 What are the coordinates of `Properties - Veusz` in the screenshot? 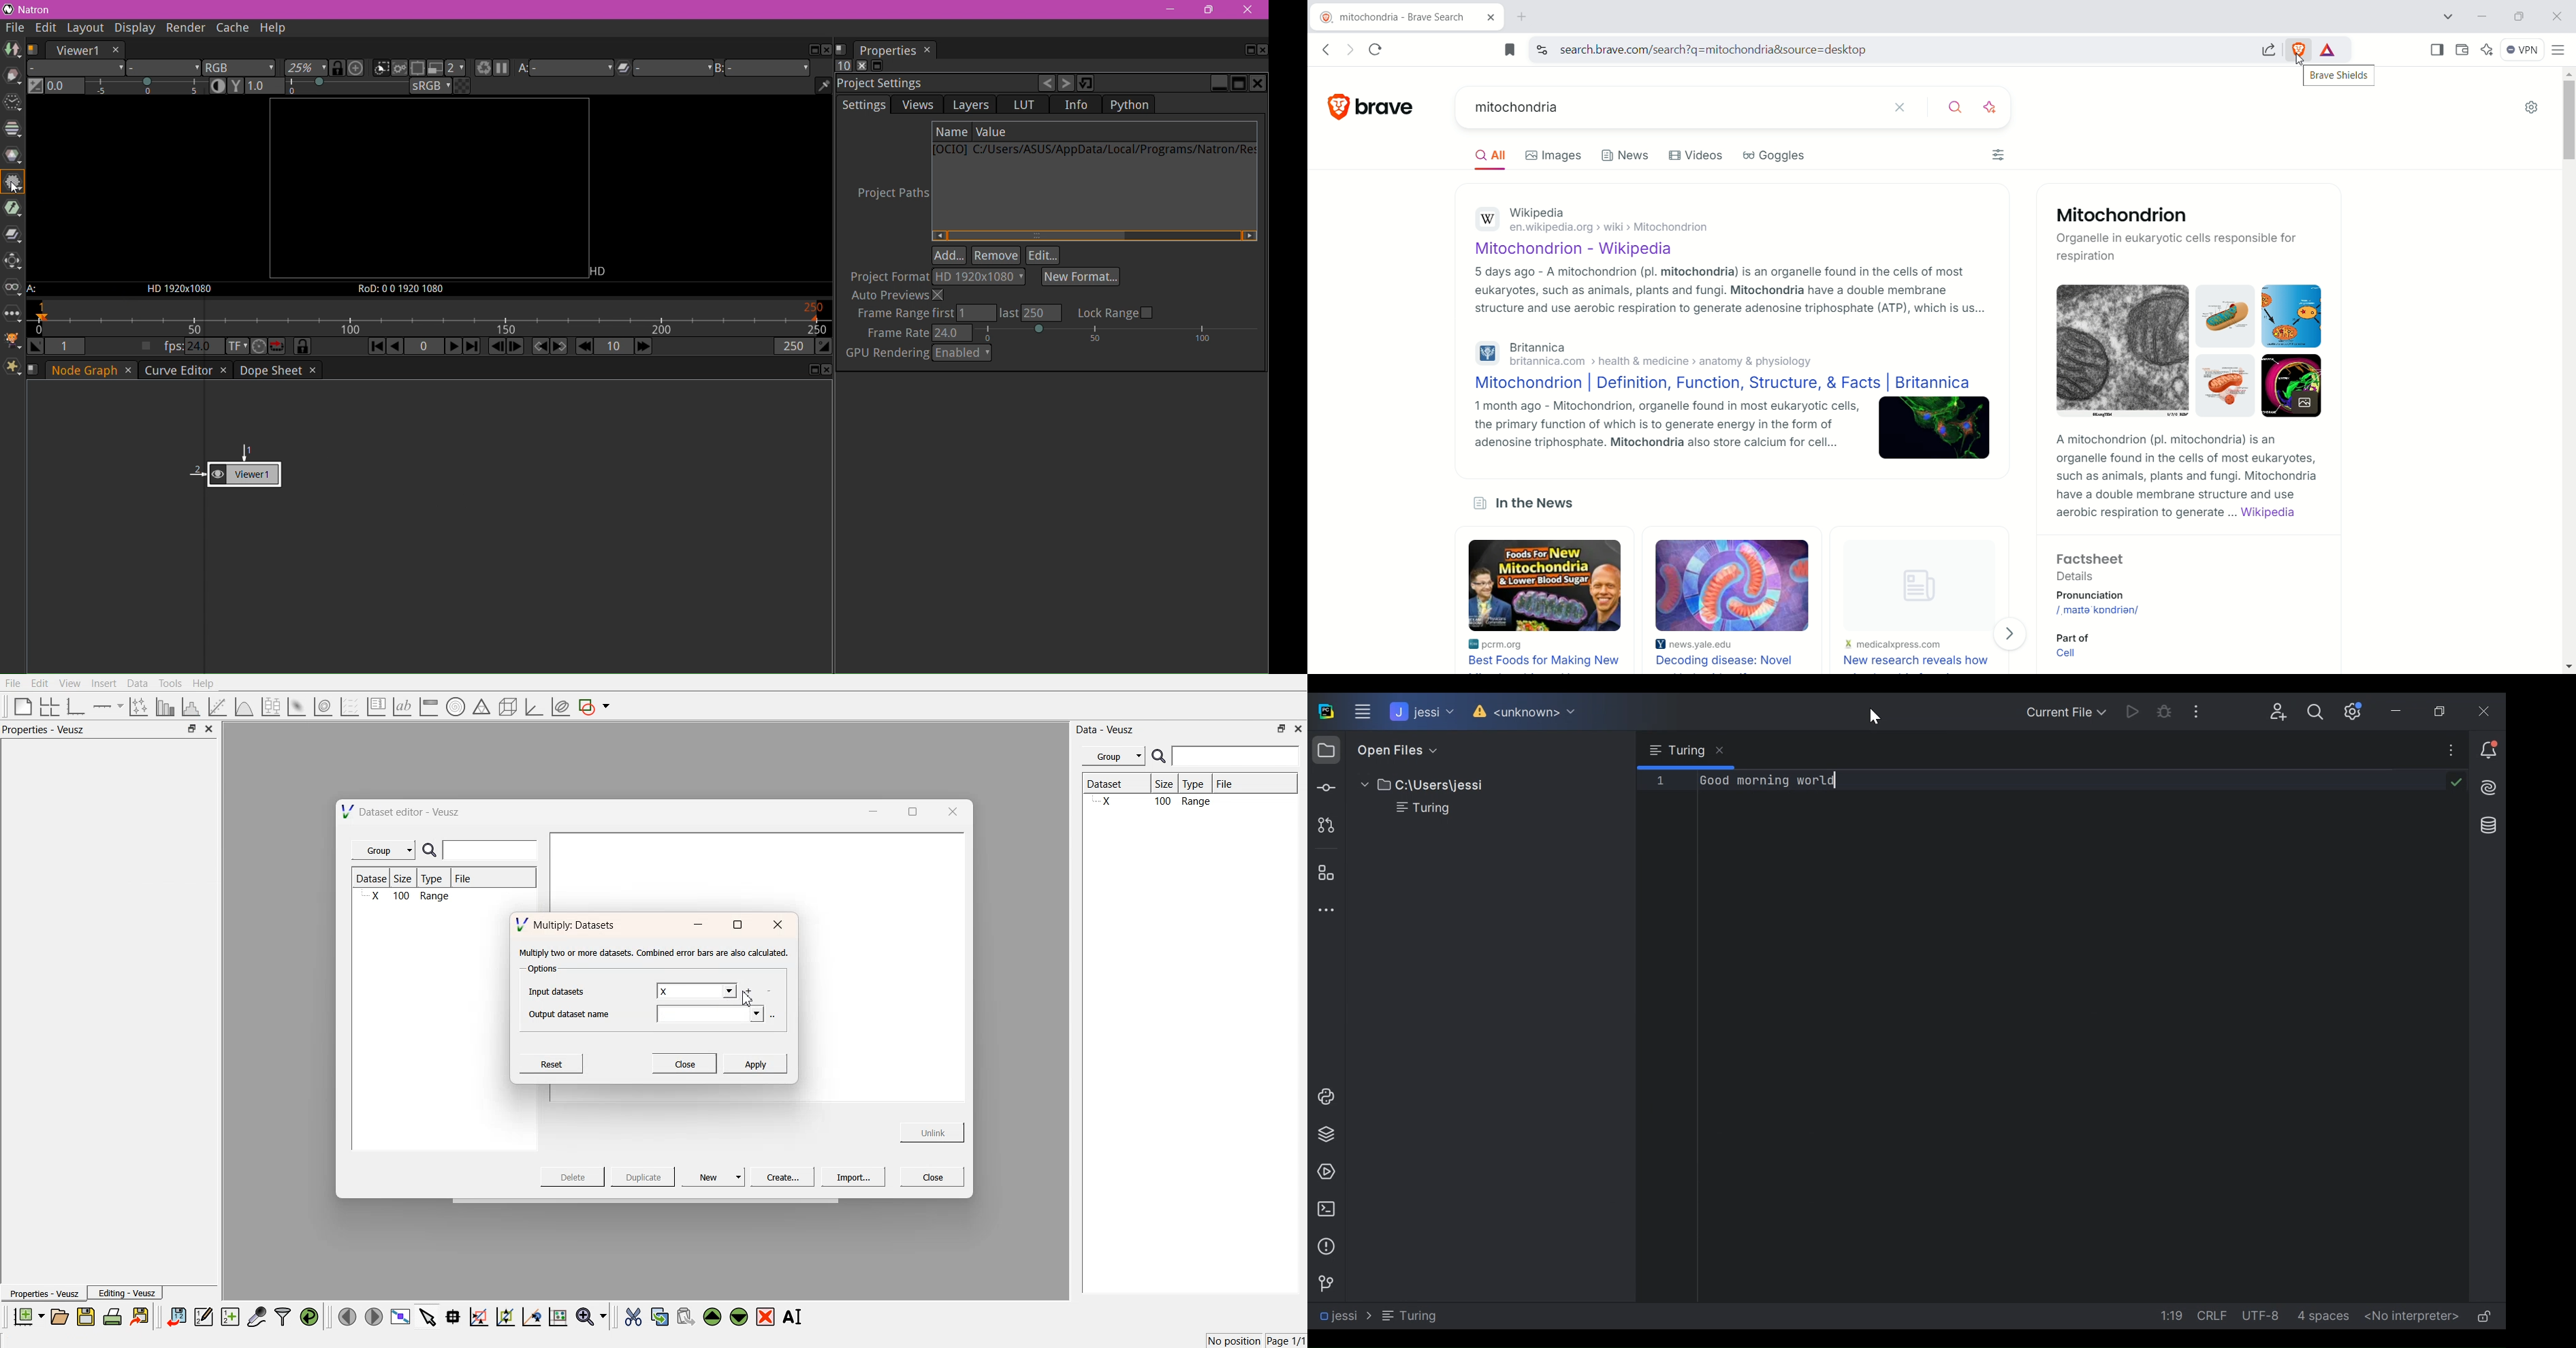 It's located at (44, 1294).